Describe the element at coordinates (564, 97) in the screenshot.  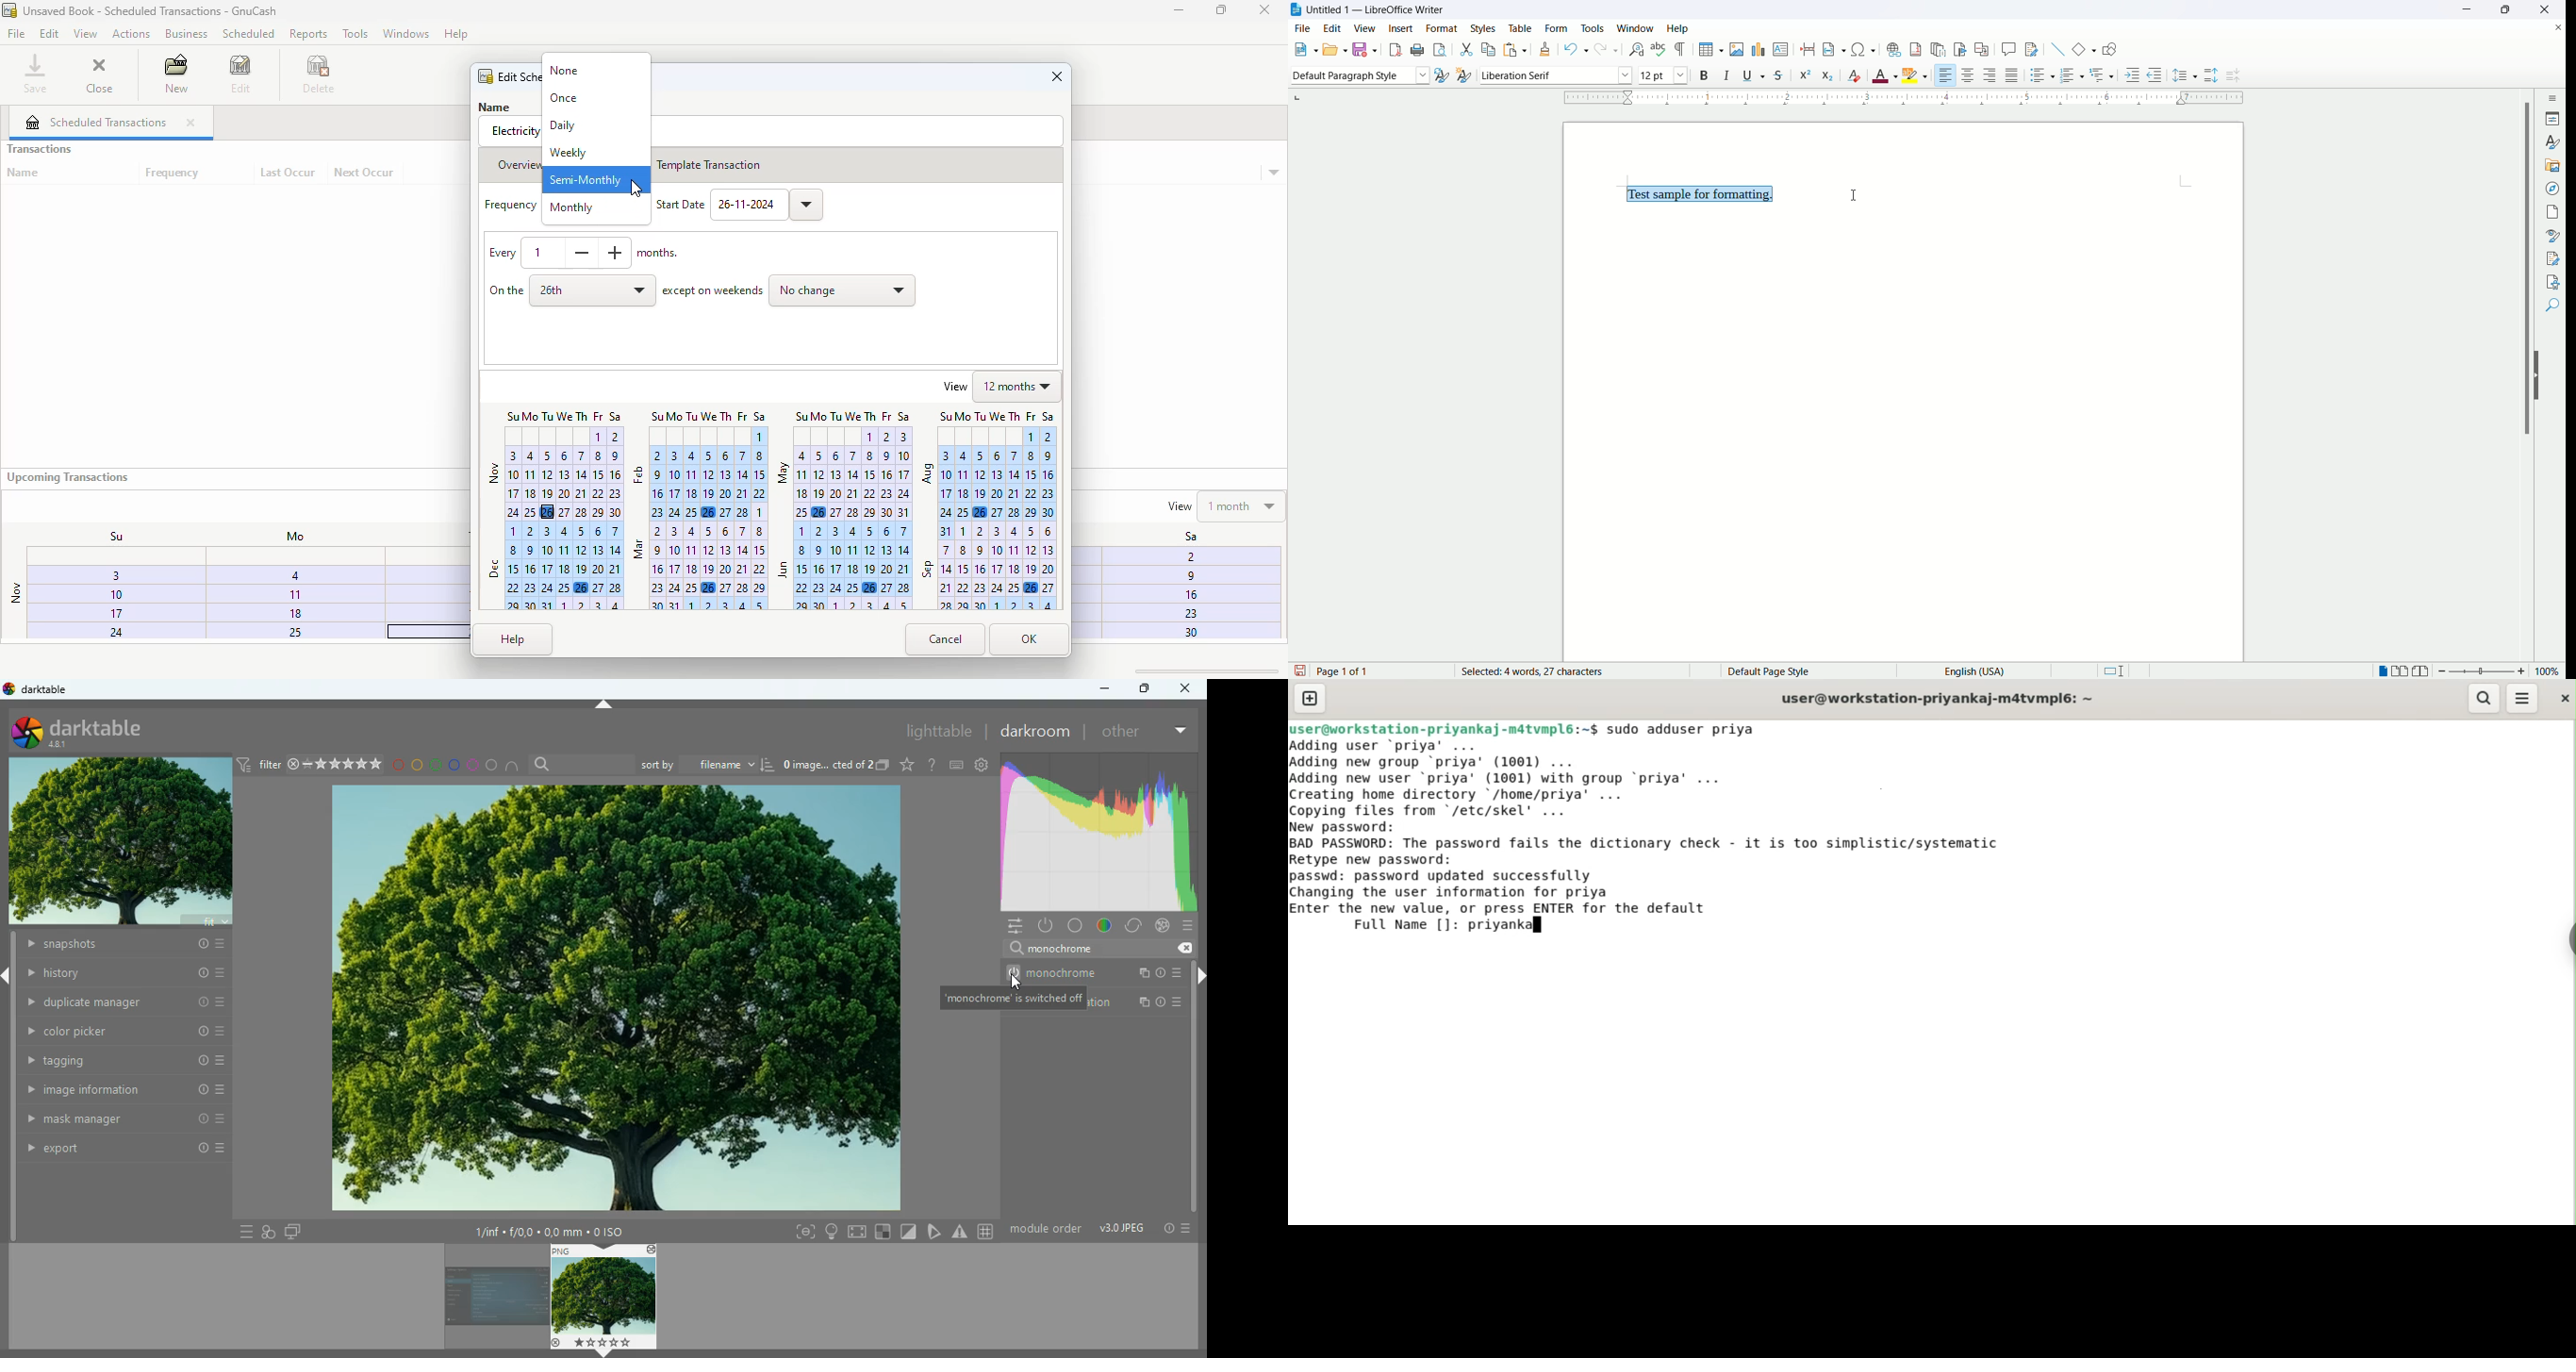
I see `once` at that location.